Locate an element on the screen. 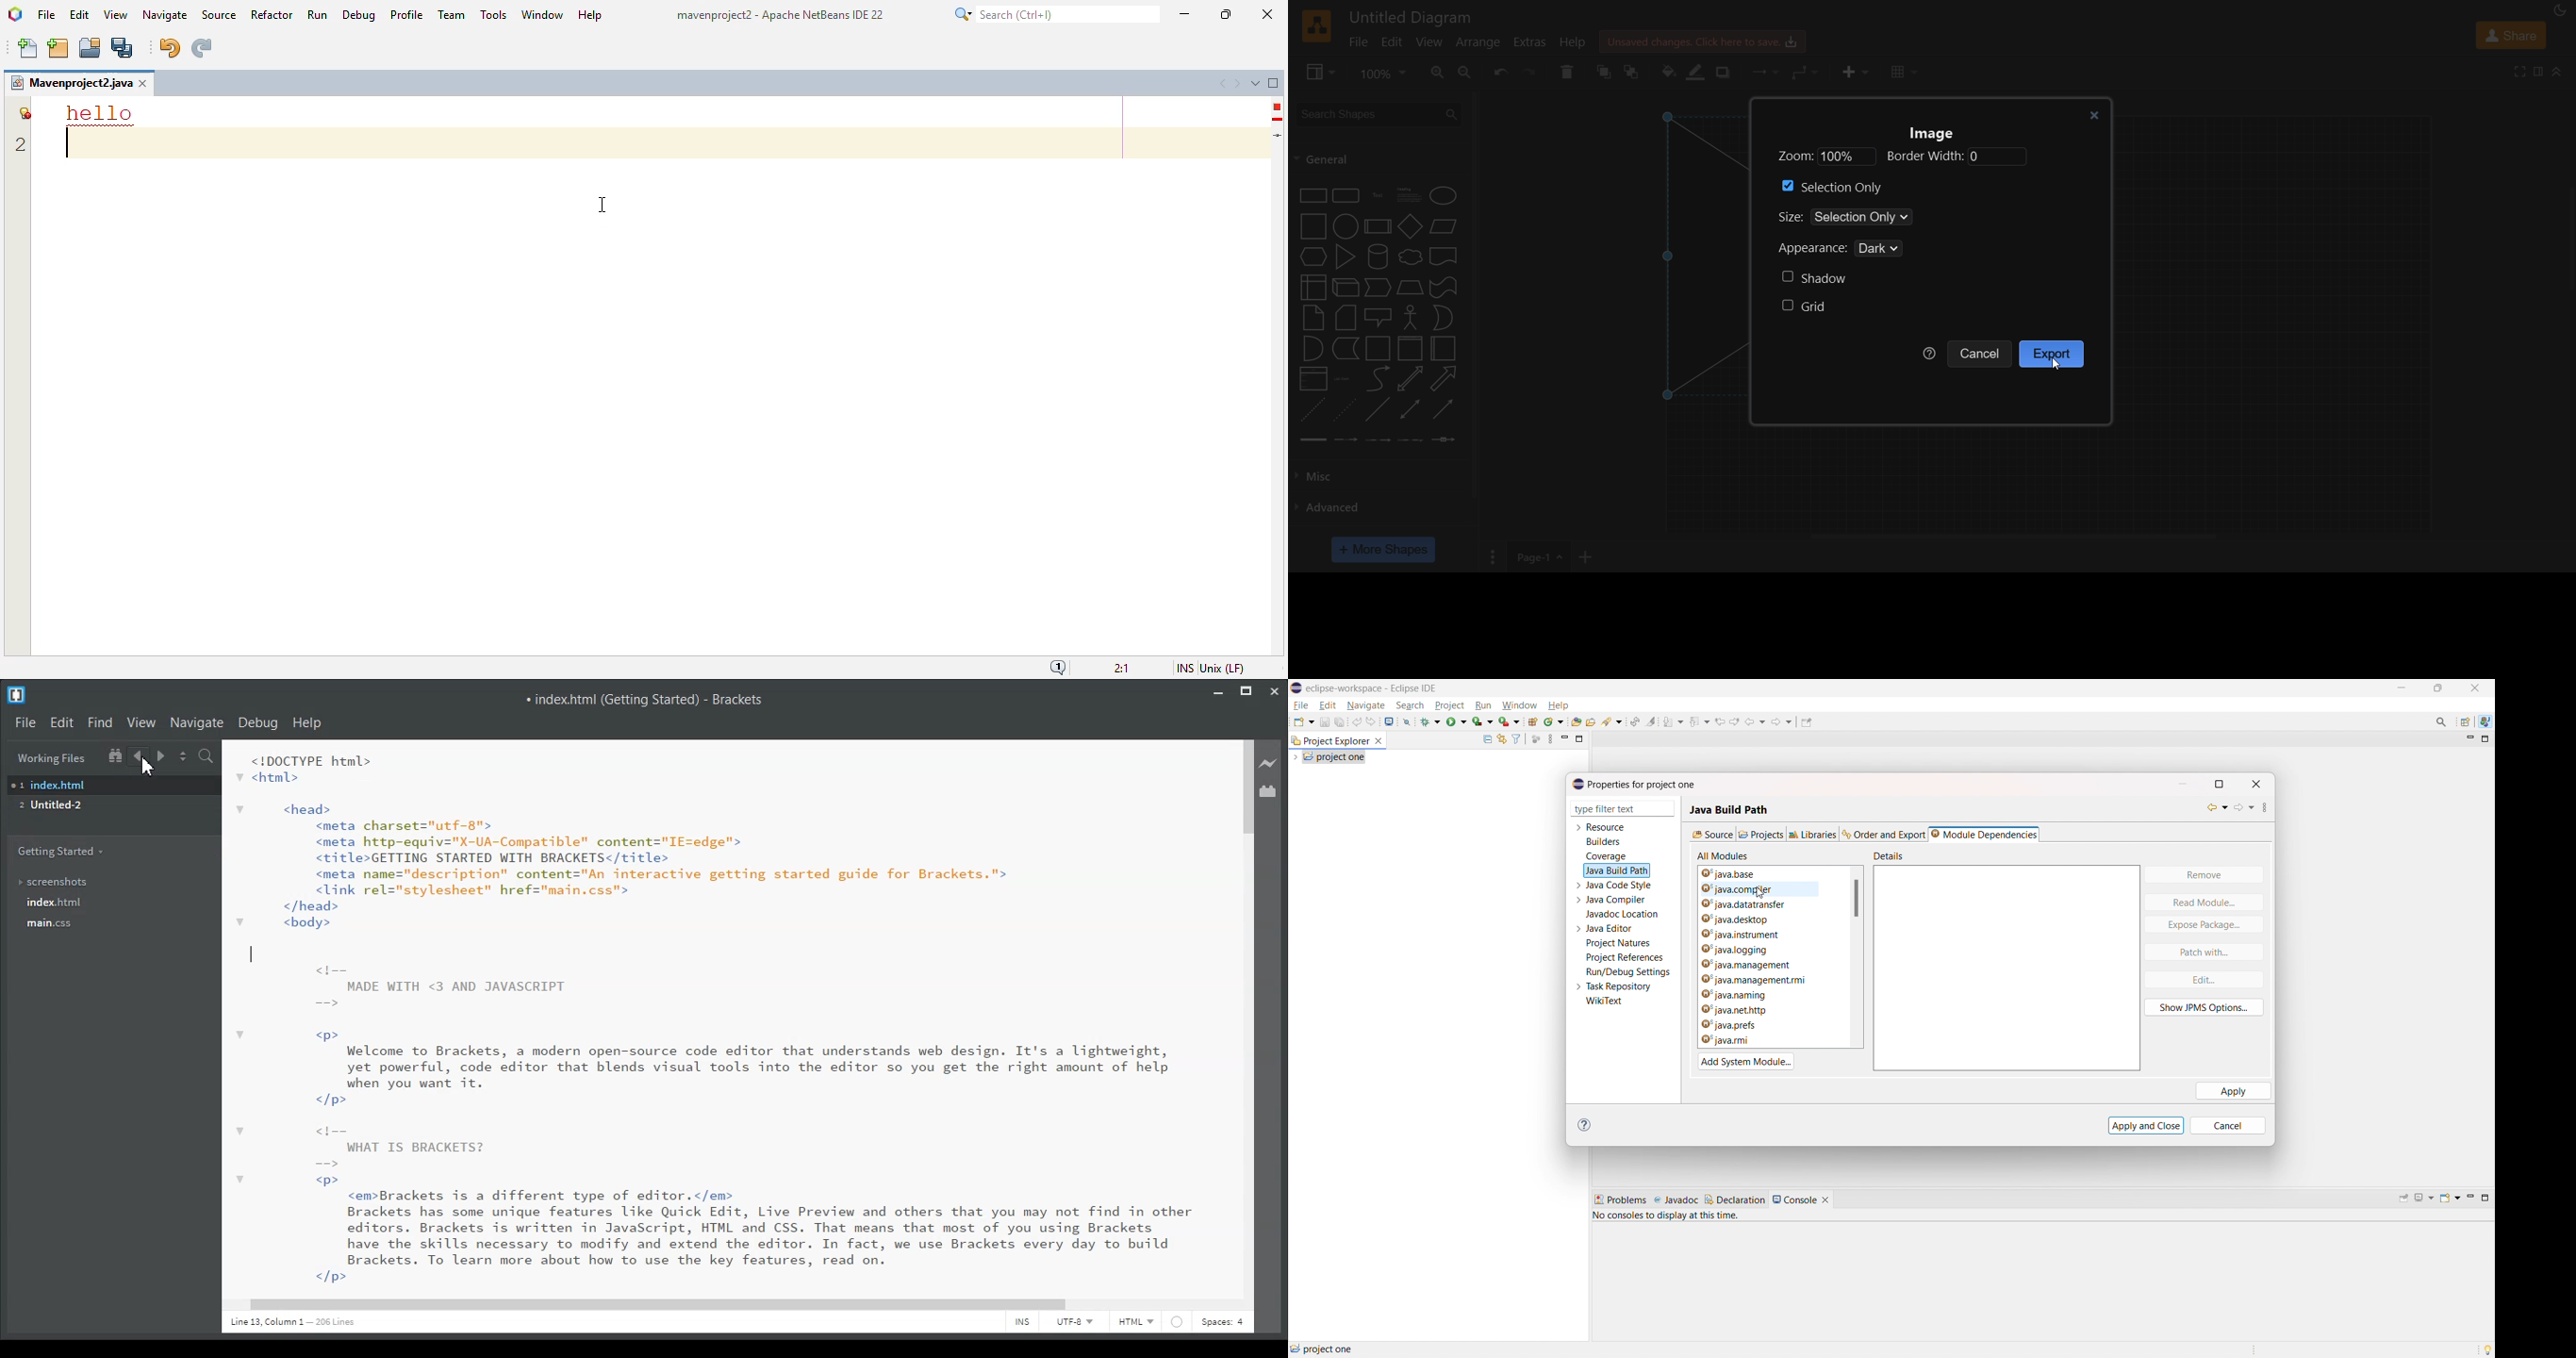 The height and width of the screenshot is (1372, 2576). java.base is located at coordinates (1773, 873).